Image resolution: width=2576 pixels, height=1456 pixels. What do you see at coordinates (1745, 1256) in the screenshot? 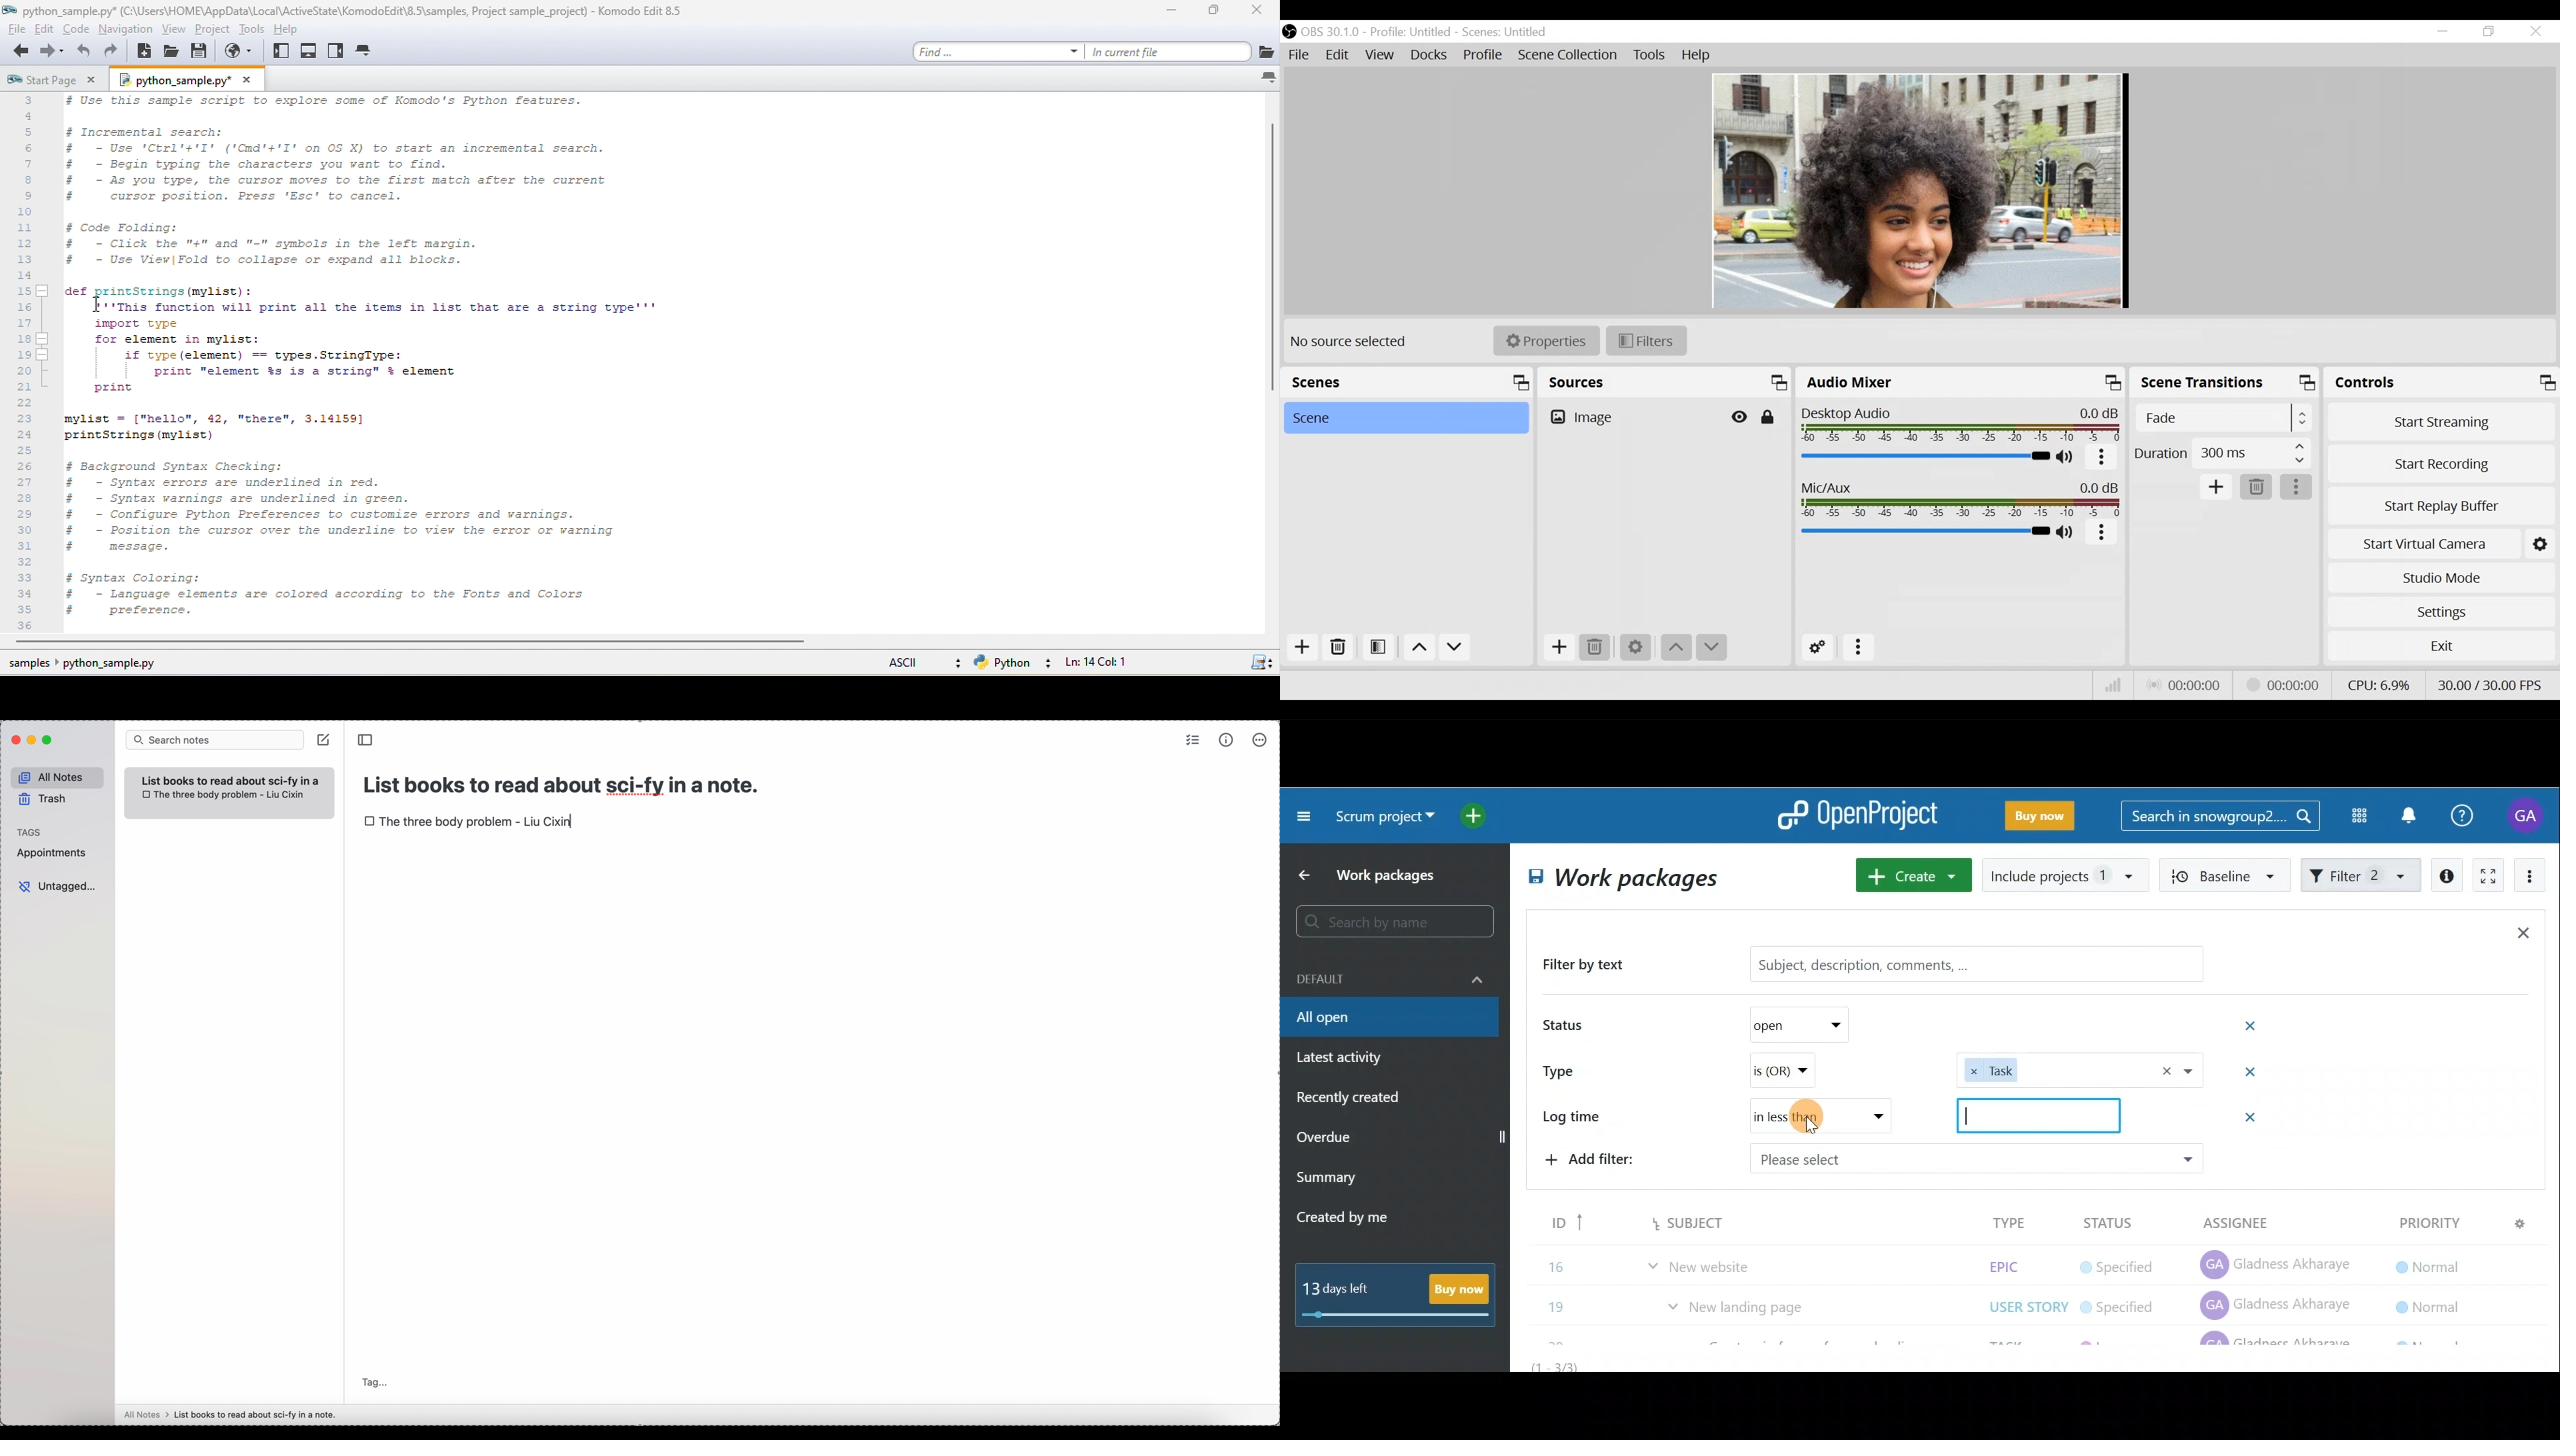
I see `Item 15` at bounding box center [1745, 1256].